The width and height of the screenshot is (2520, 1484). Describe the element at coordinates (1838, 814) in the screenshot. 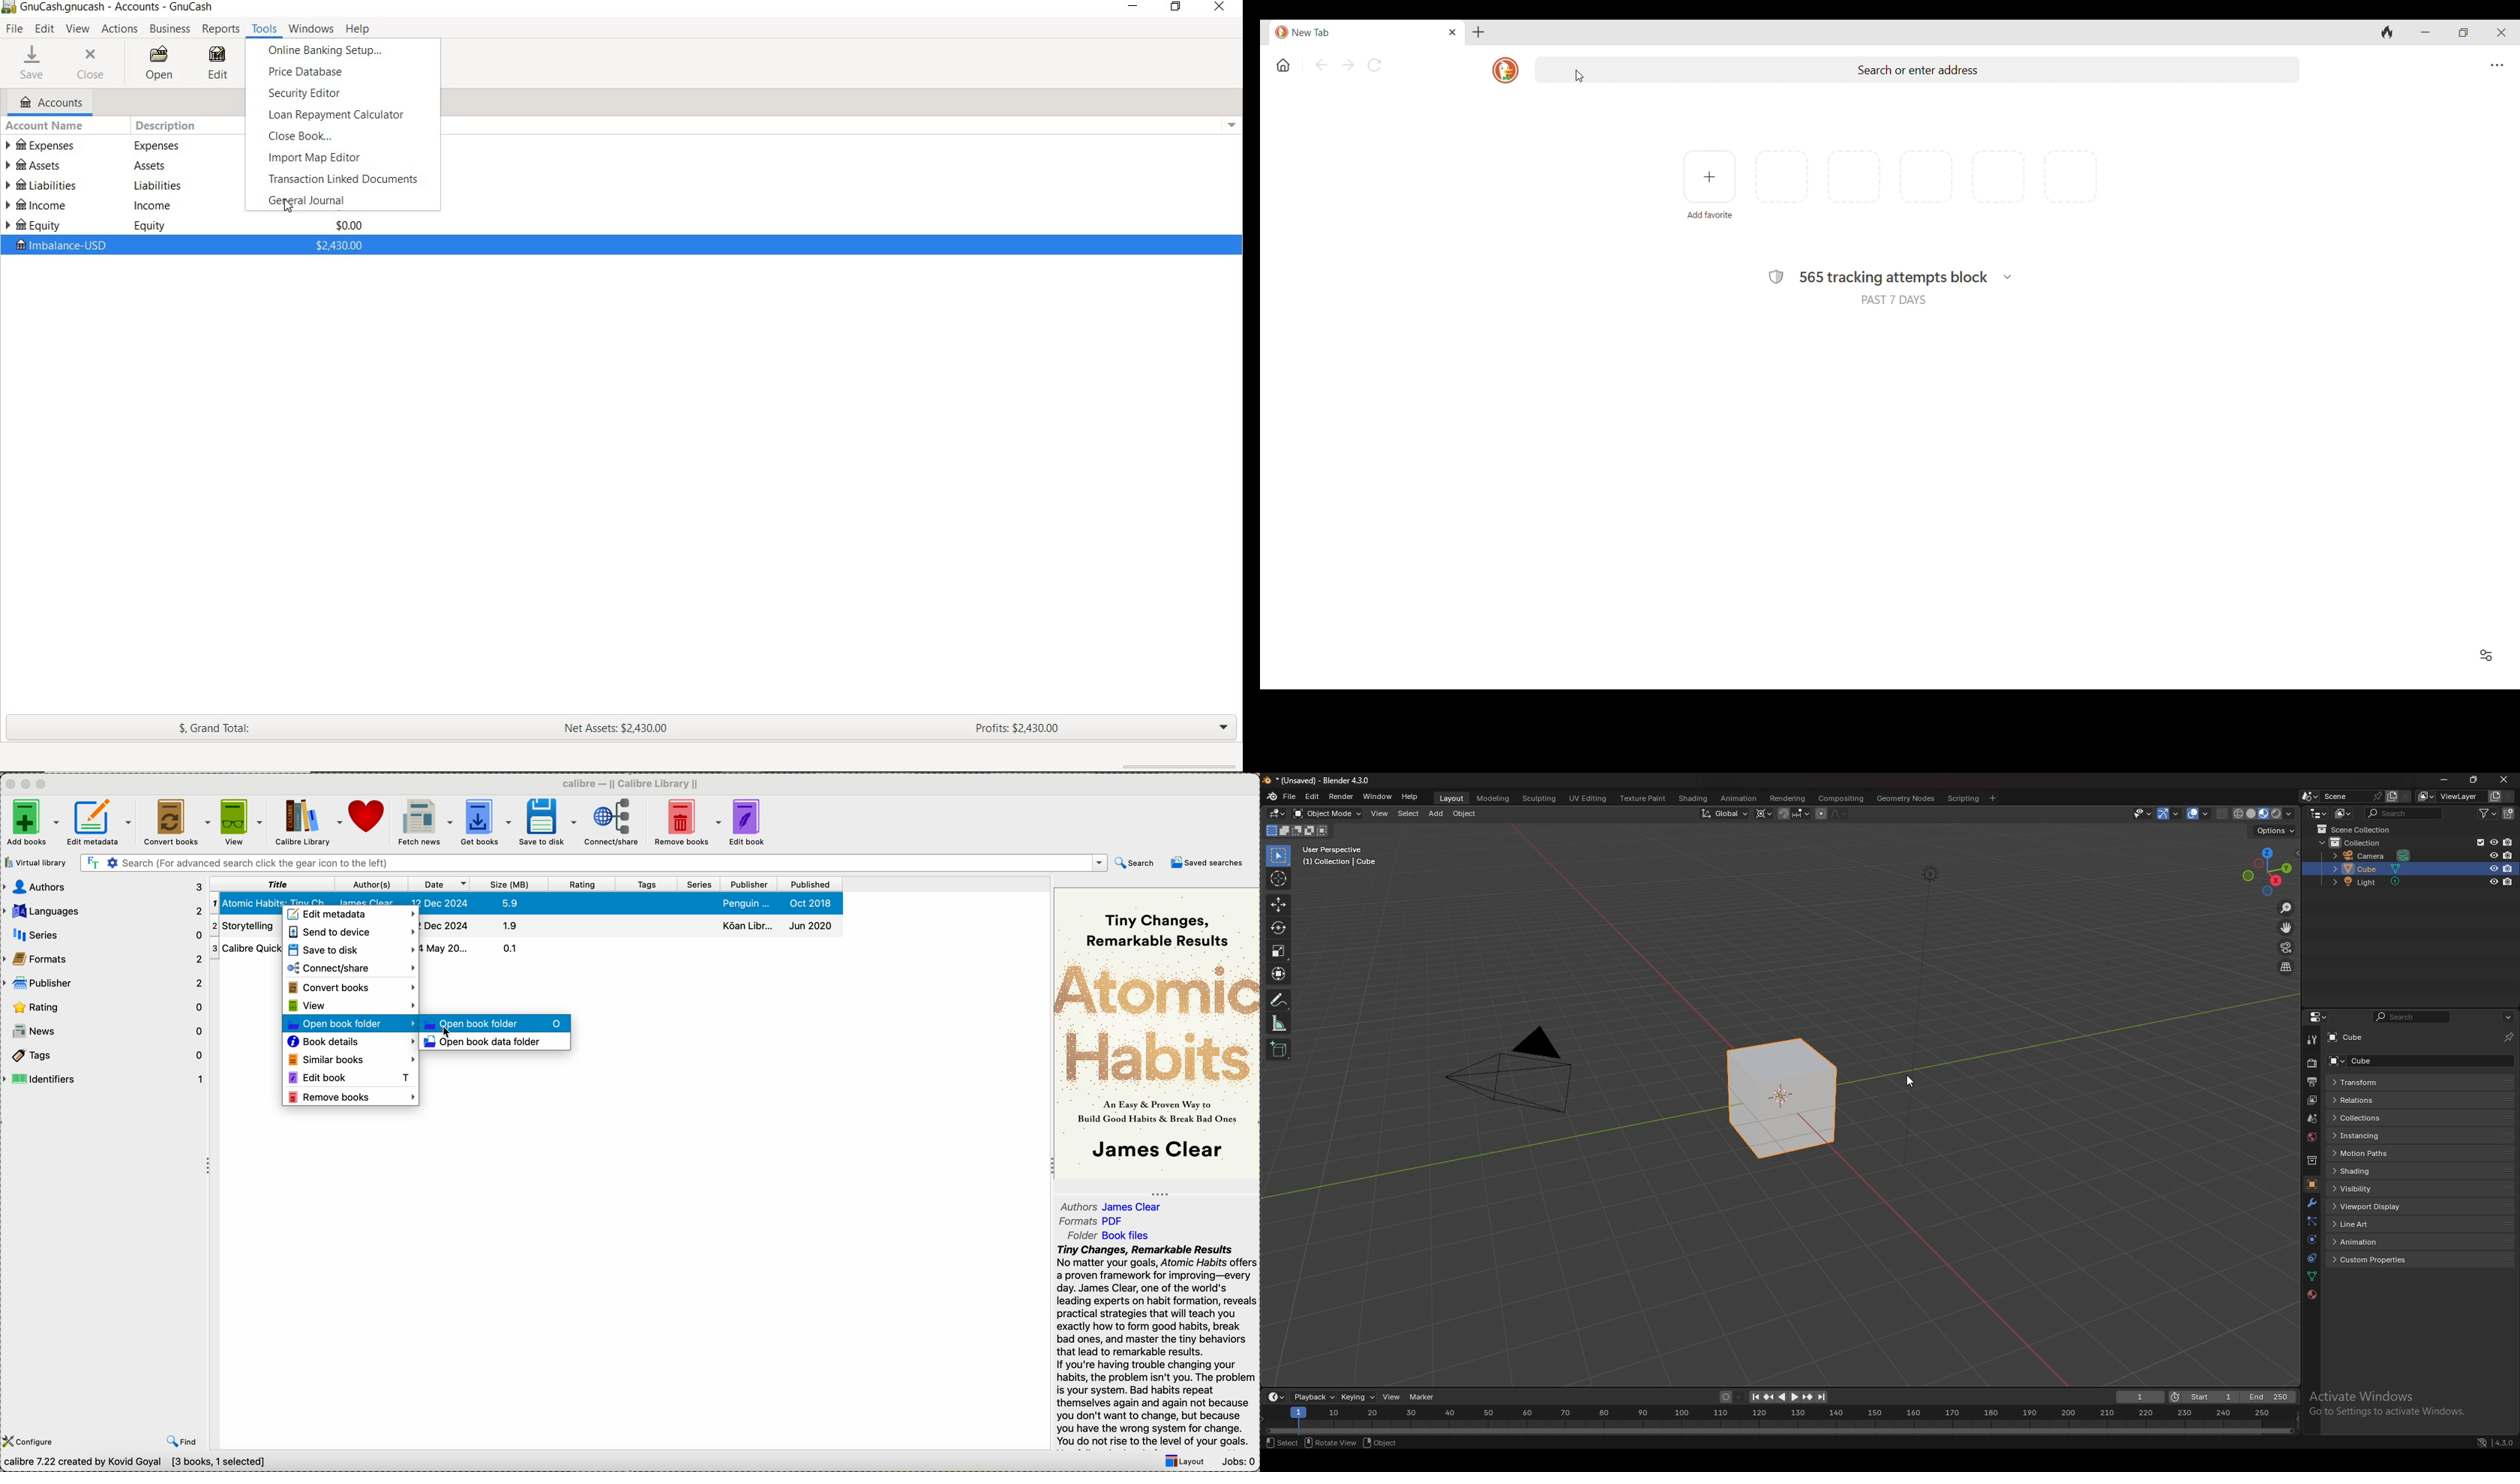

I see `proportional editing fall off` at that location.